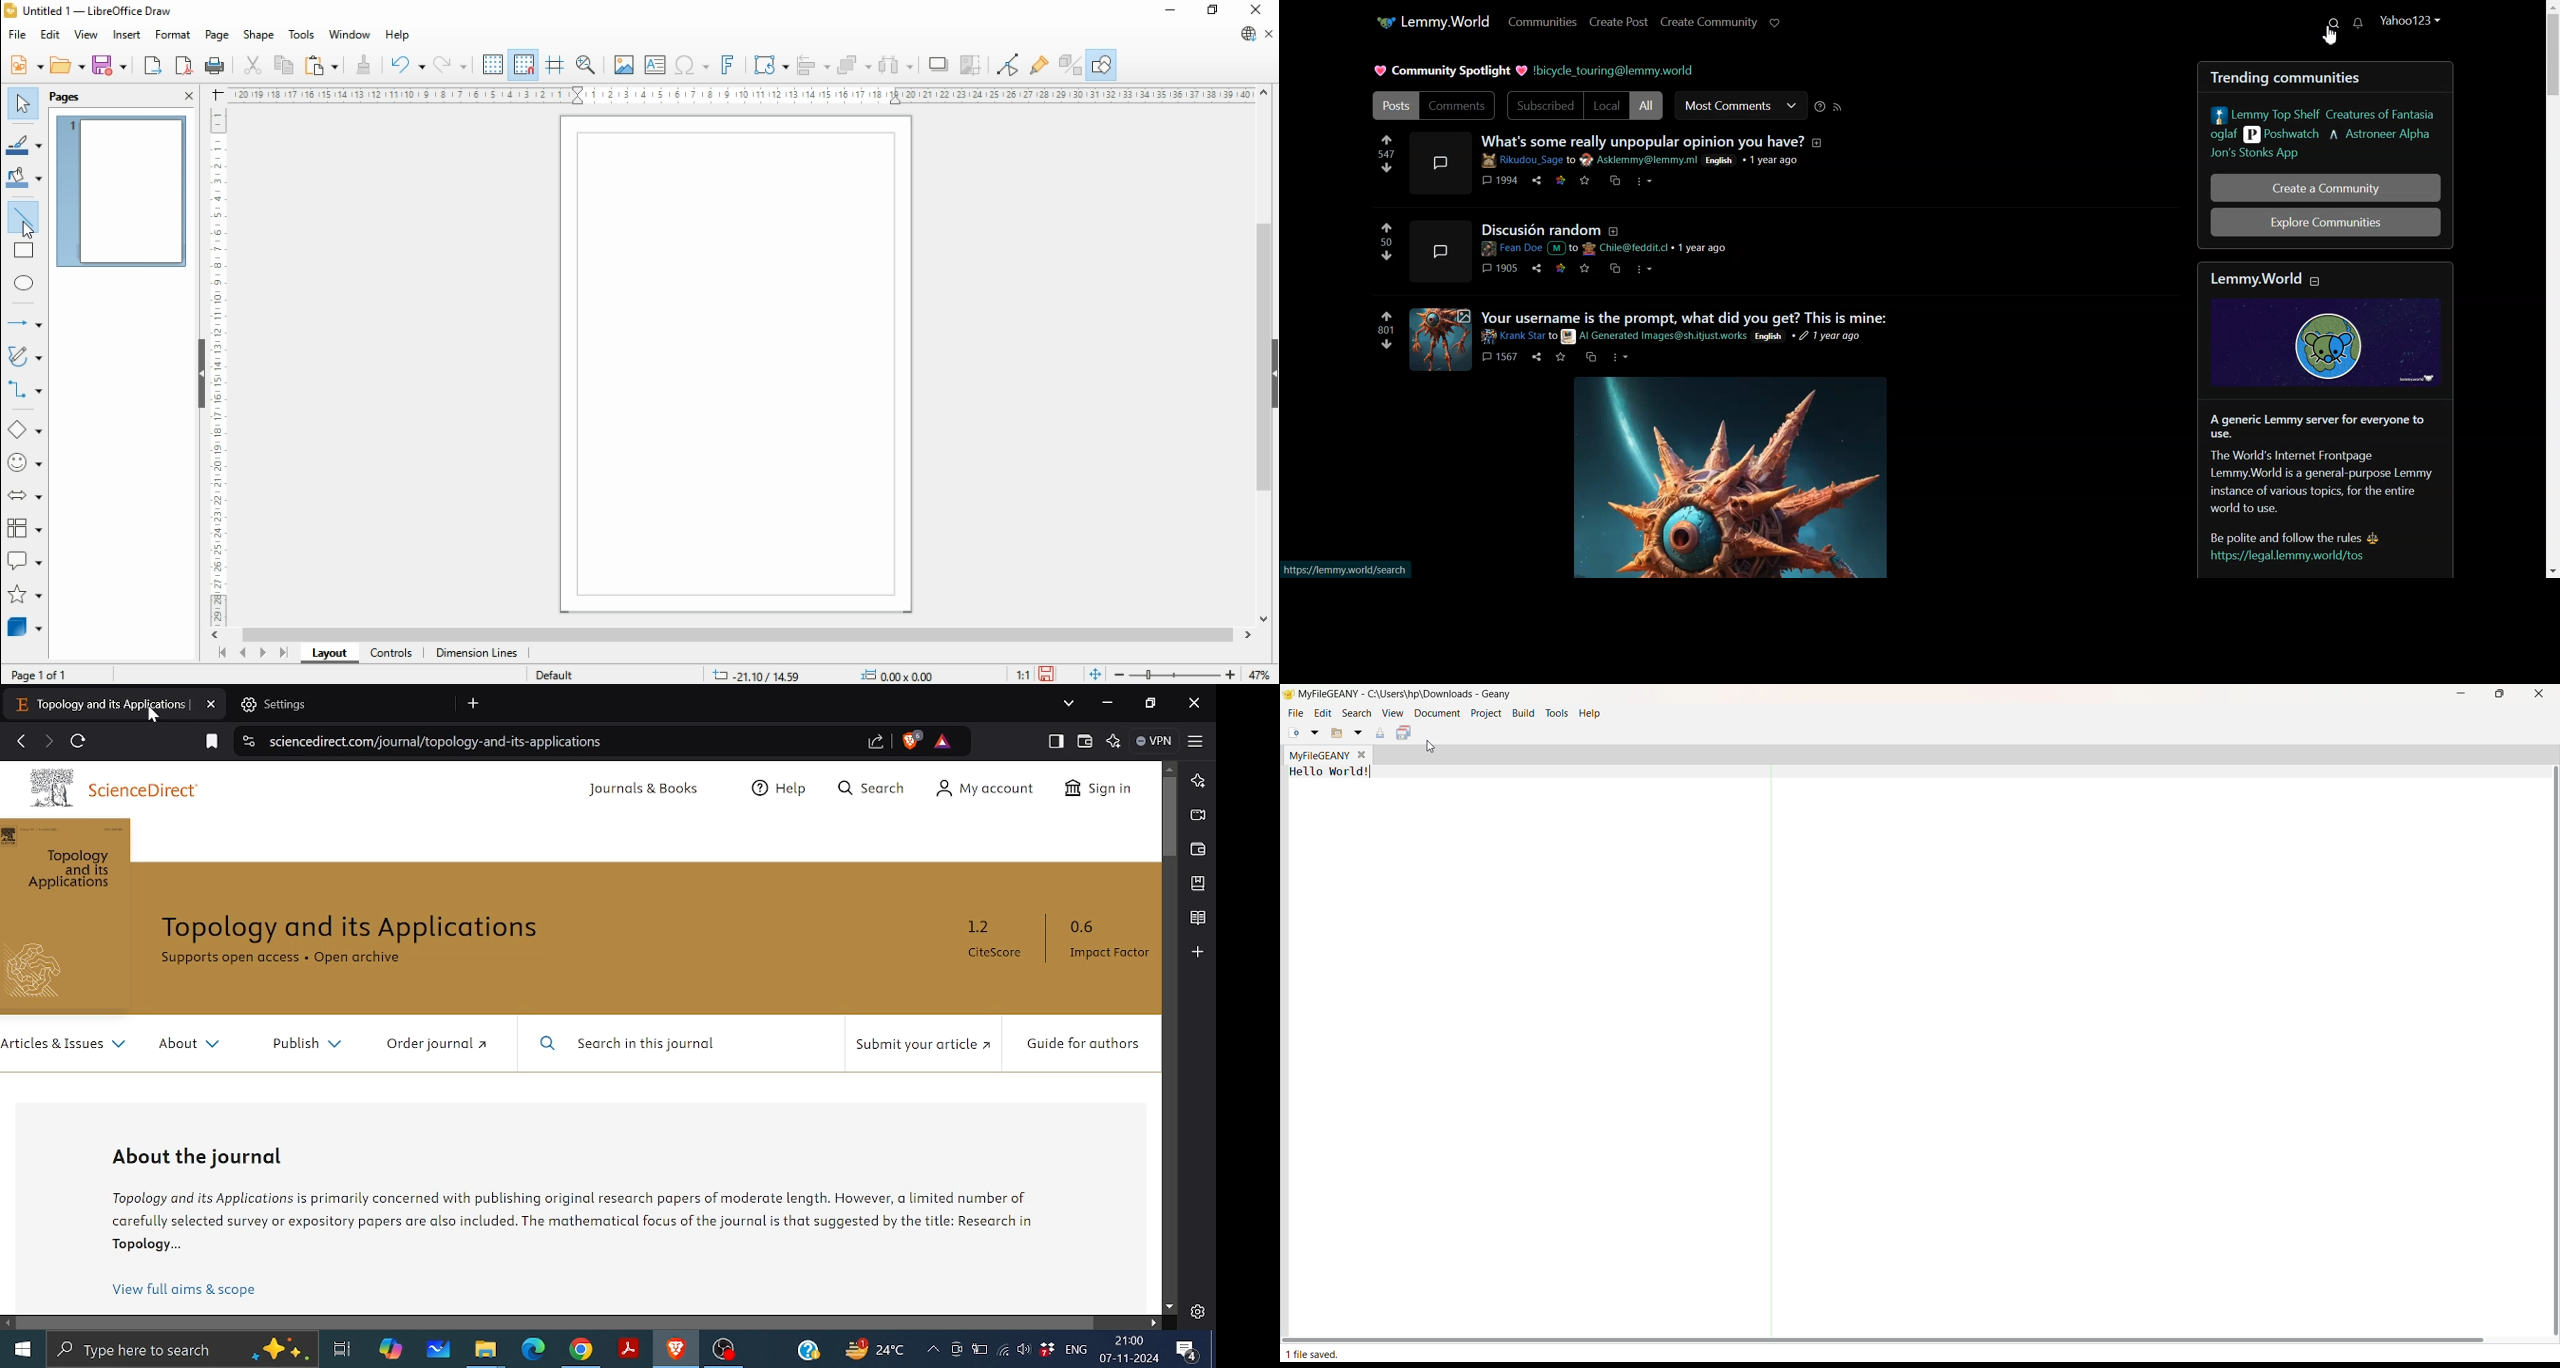 This screenshot has width=2576, height=1372. Describe the element at coordinates (1430, 745) in the screenshot. I see `cursor` at that location.